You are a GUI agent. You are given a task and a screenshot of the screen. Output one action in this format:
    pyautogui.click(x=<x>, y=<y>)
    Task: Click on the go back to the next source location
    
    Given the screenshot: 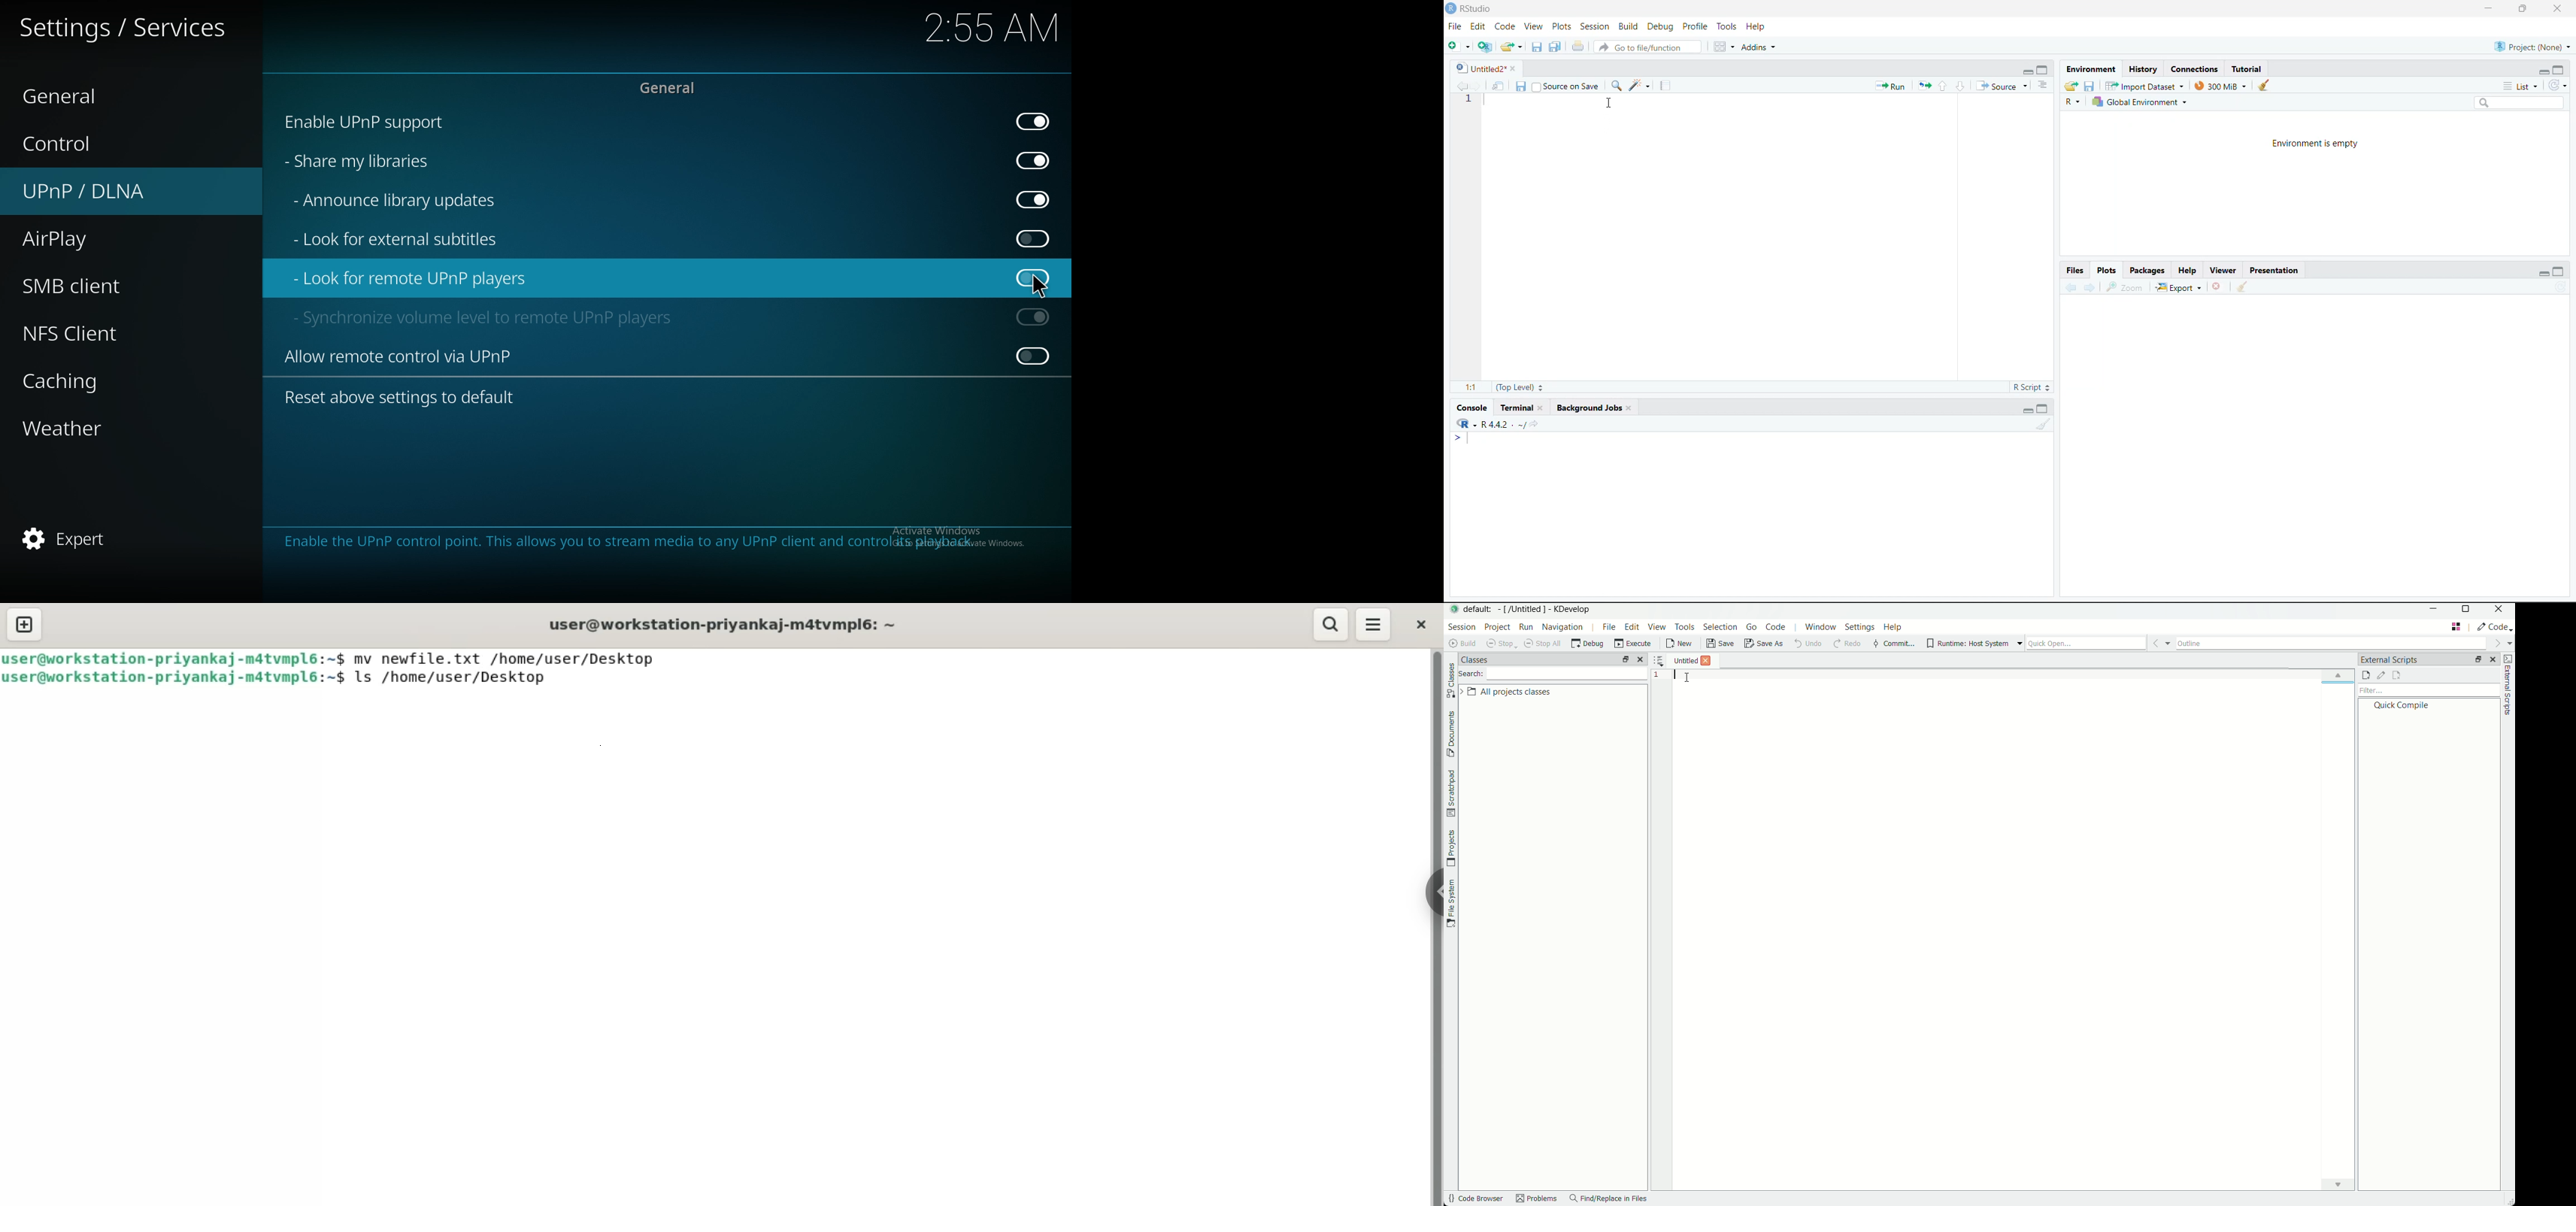 What is the action you would take?
    pyautogui.click(x=1477, y=84)
    